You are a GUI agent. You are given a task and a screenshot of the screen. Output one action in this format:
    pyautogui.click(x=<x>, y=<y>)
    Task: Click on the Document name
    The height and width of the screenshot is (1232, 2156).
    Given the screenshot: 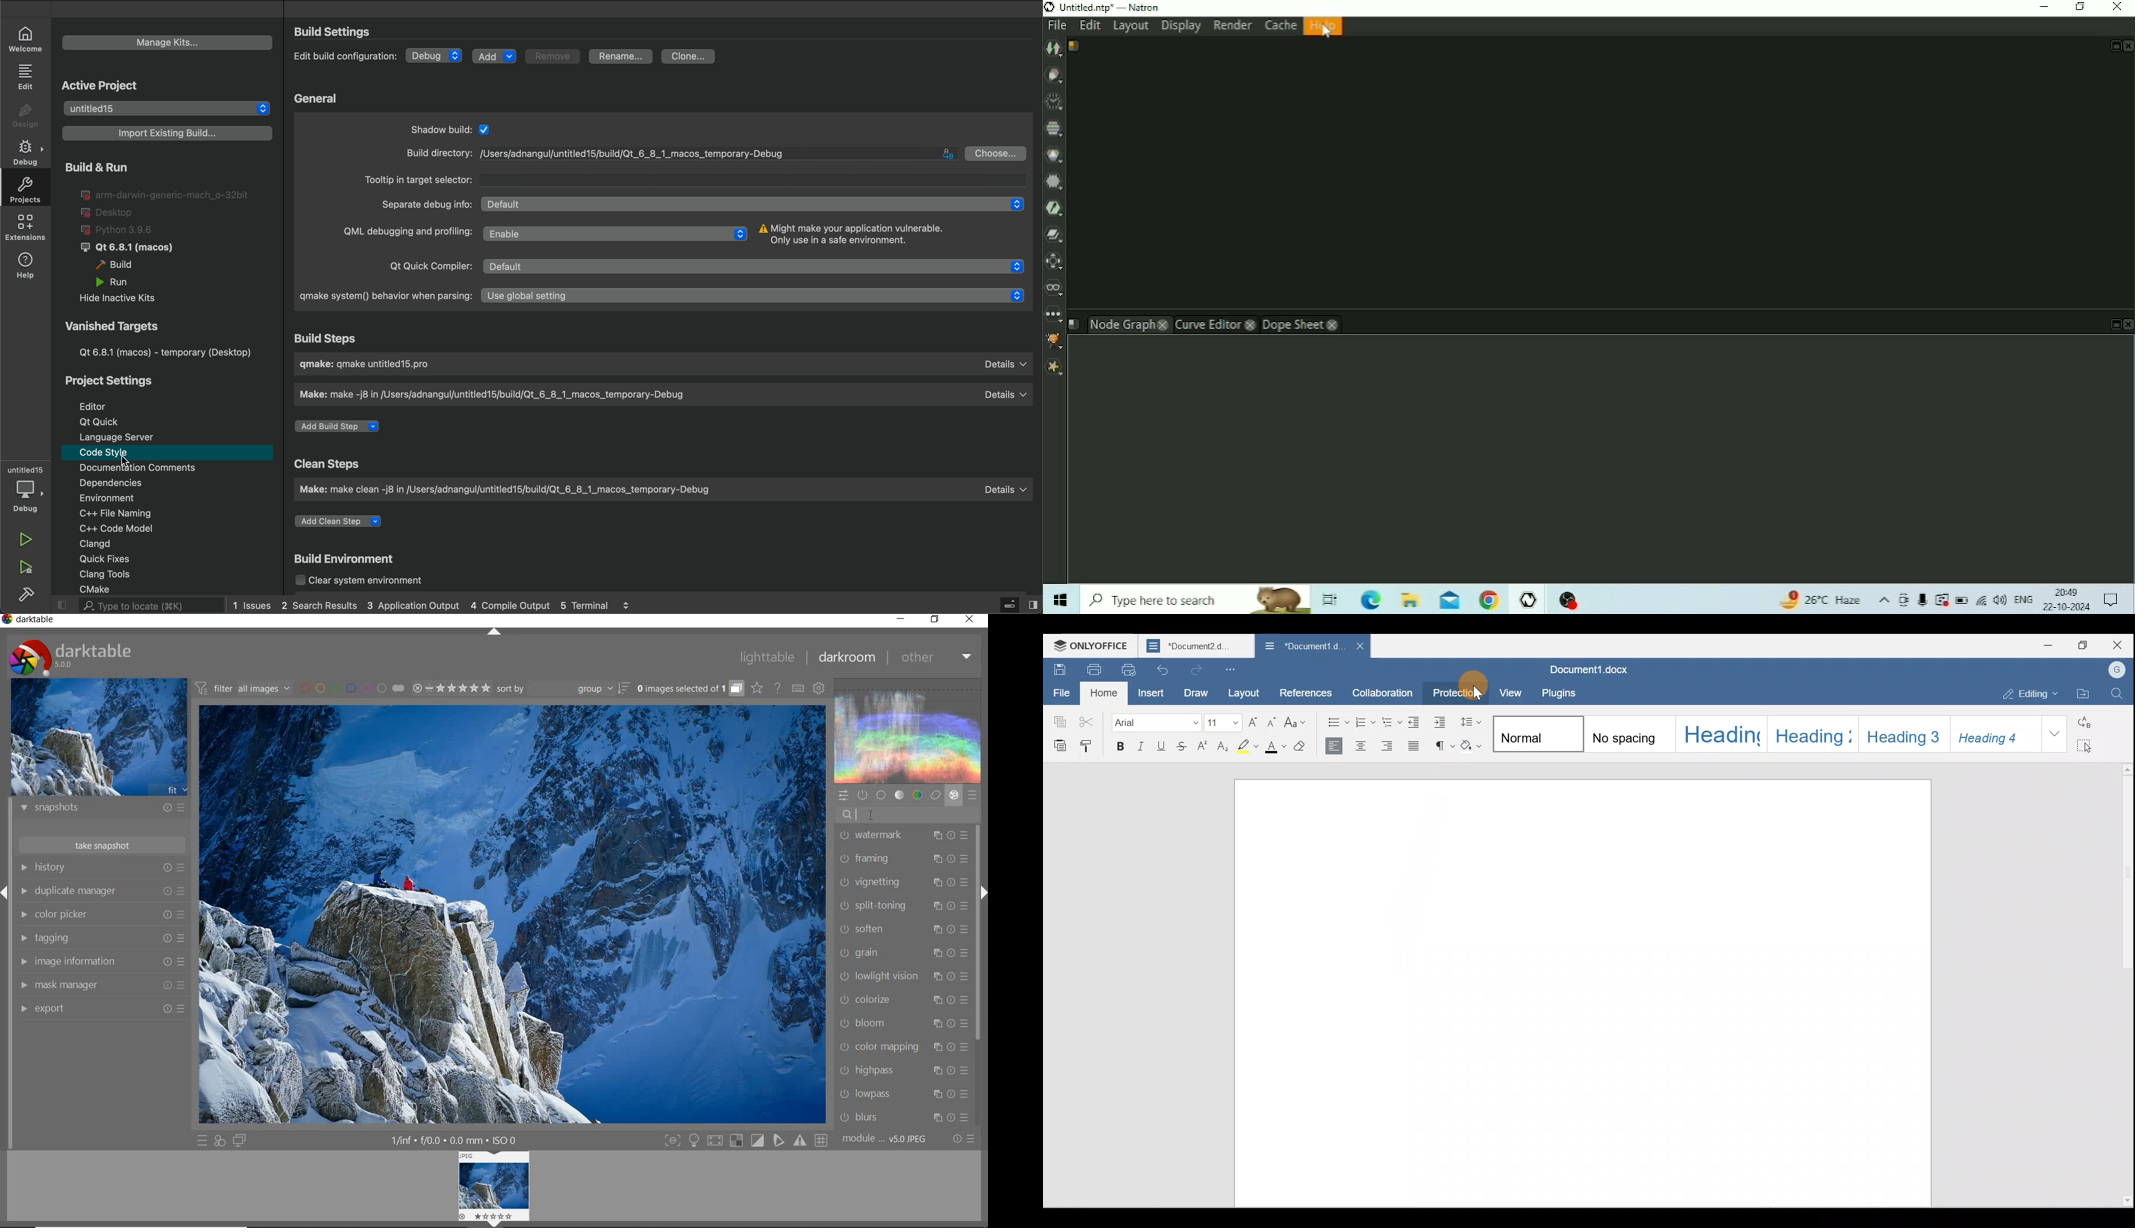 What is the action you would take?
    pyautogui.click(x=1588, y=668)
    